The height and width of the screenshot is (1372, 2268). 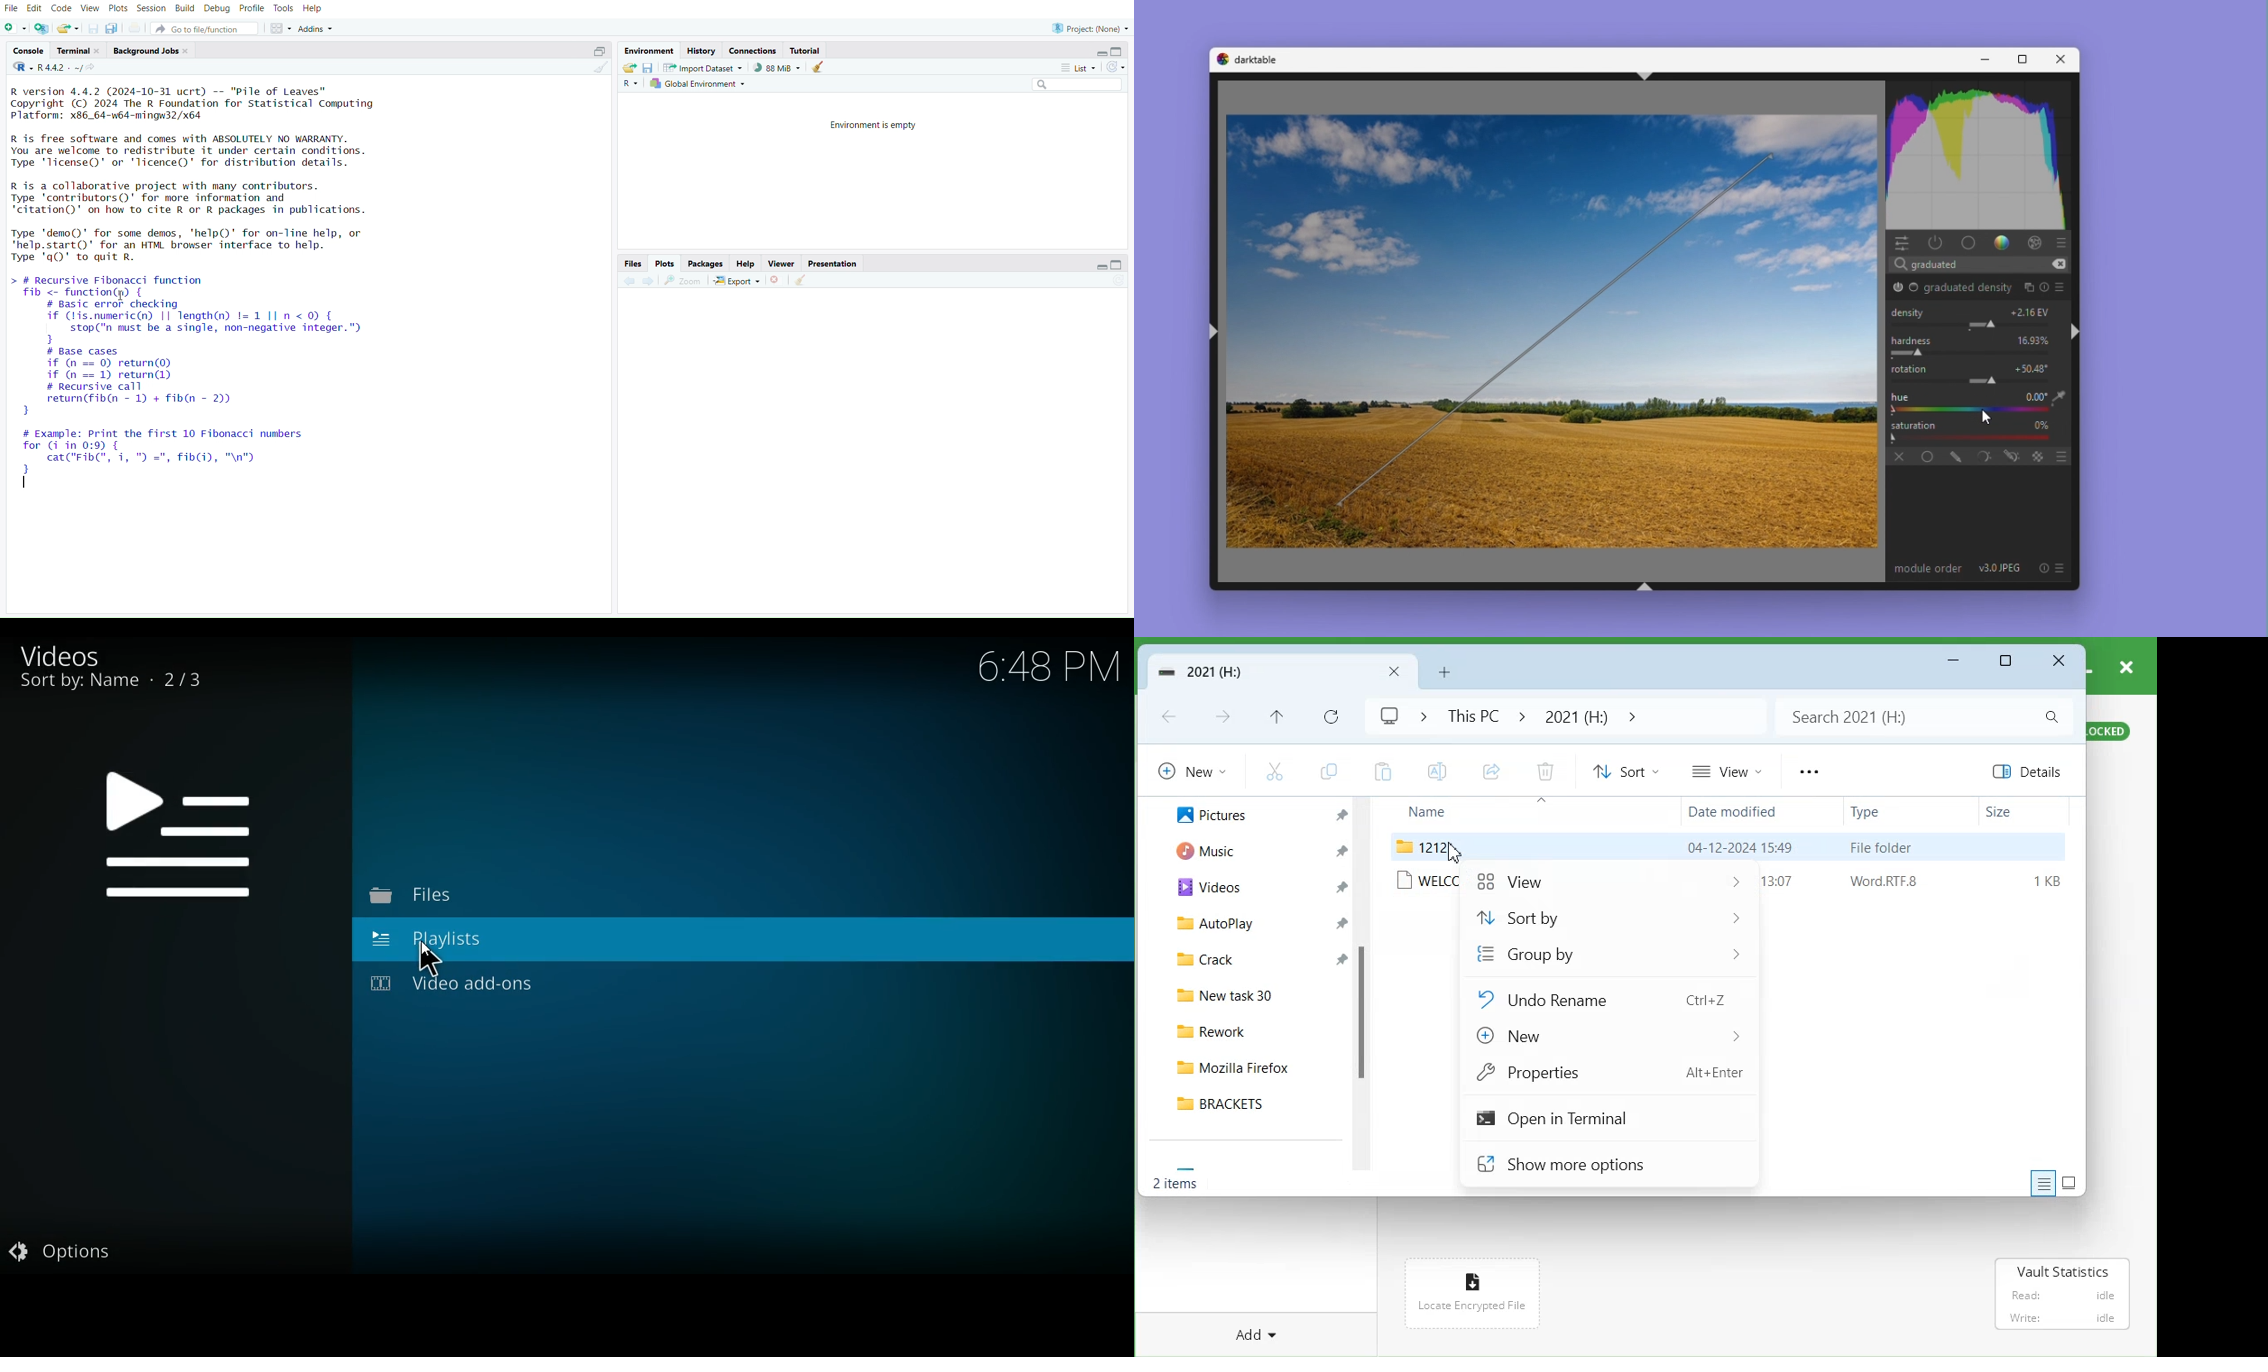 I want to click on collapse, so click(x=597, y=52).